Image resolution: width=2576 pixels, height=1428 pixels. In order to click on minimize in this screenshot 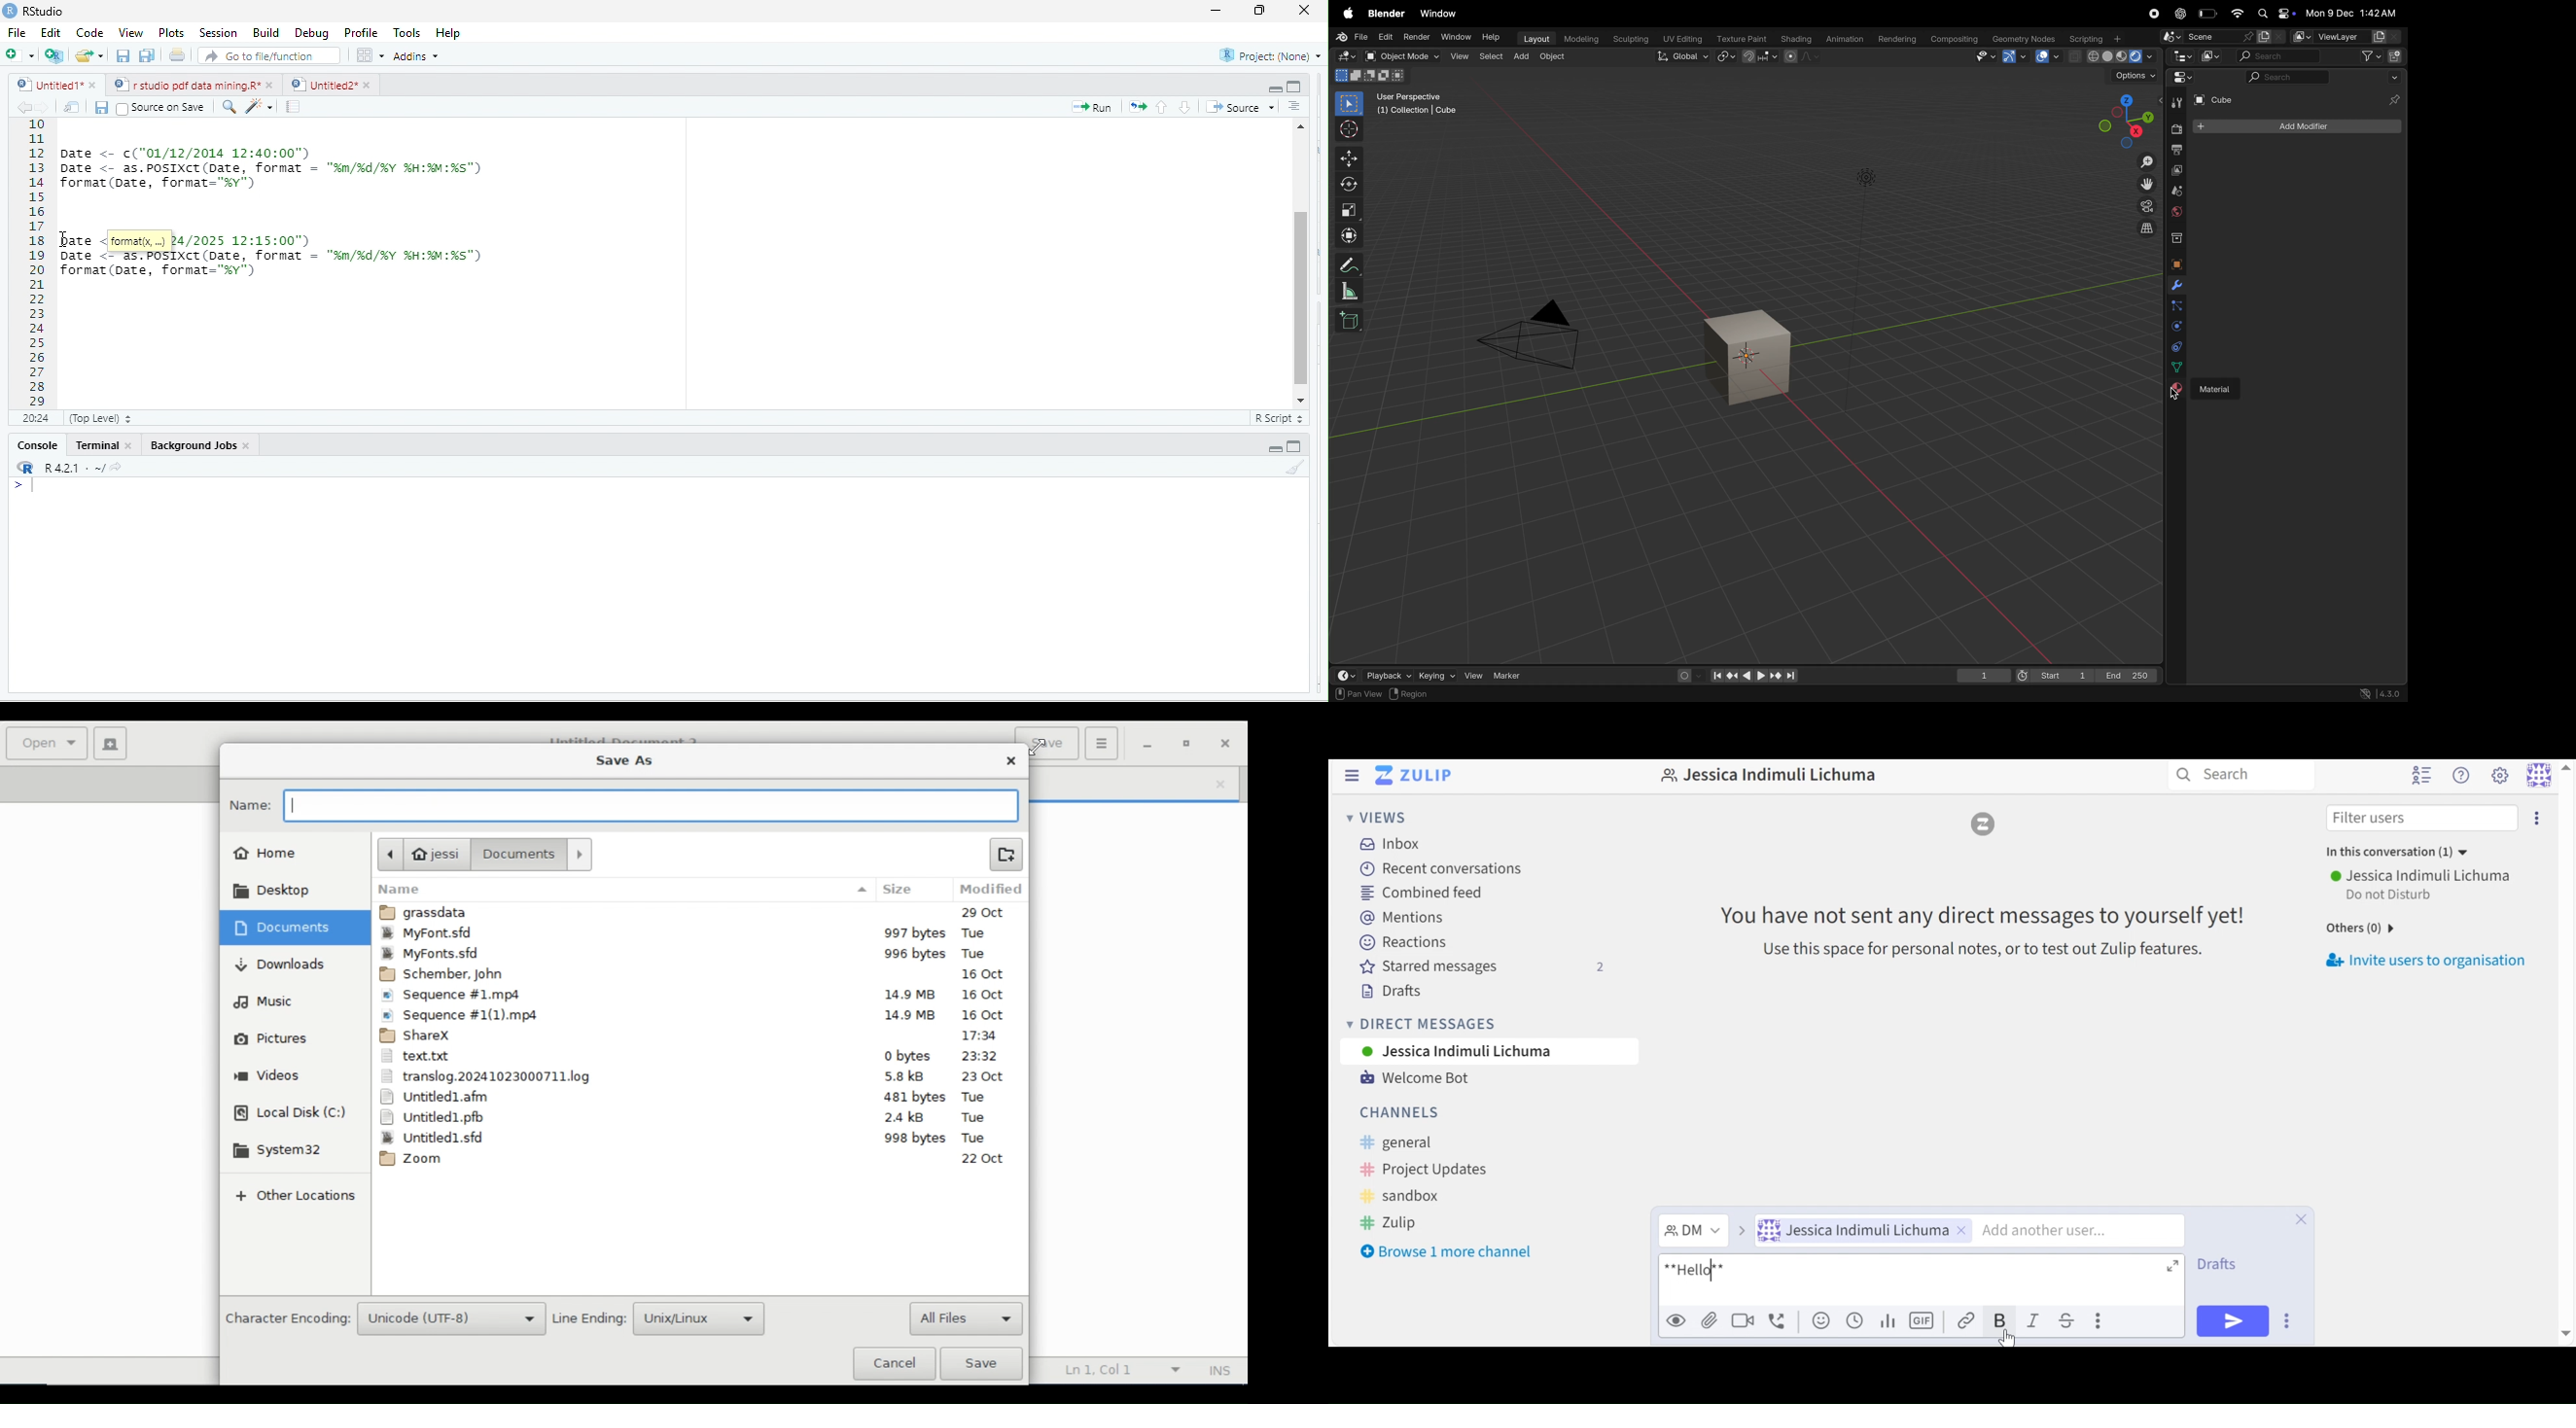, I will do `click(1217, 12)`.